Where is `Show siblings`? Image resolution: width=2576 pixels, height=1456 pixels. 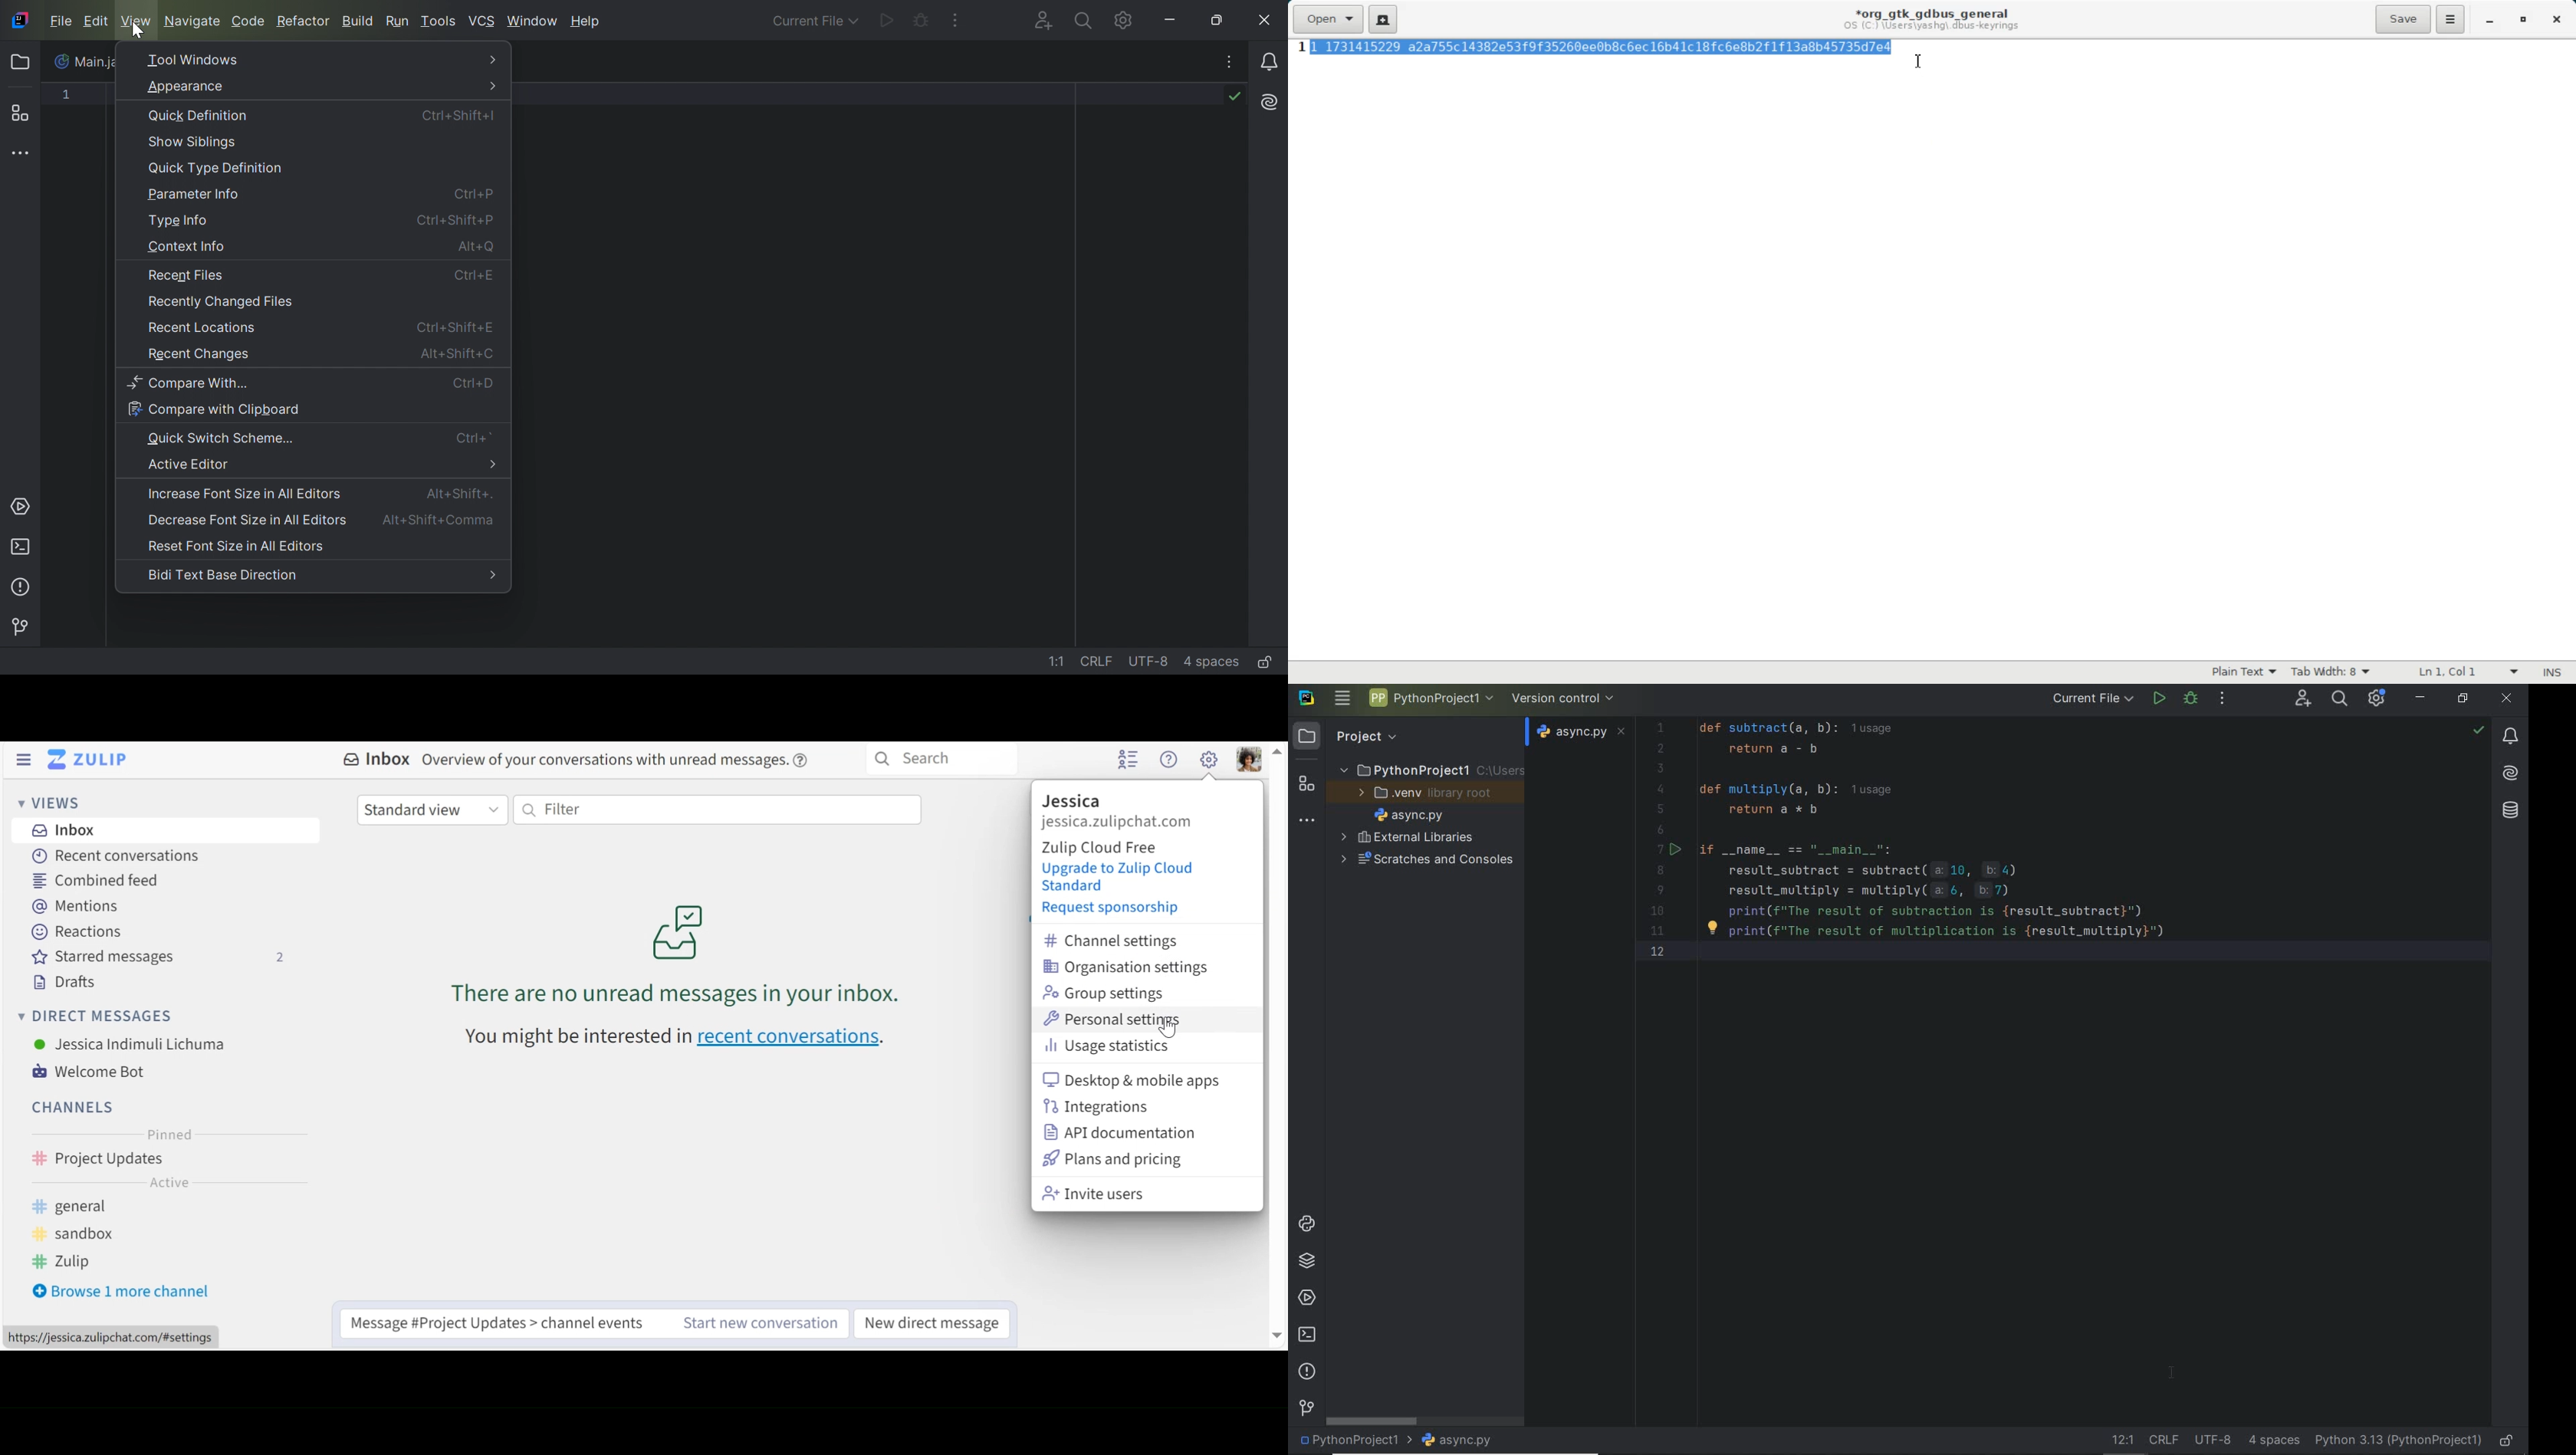
Show siblings is located at coordinates (194, 142).